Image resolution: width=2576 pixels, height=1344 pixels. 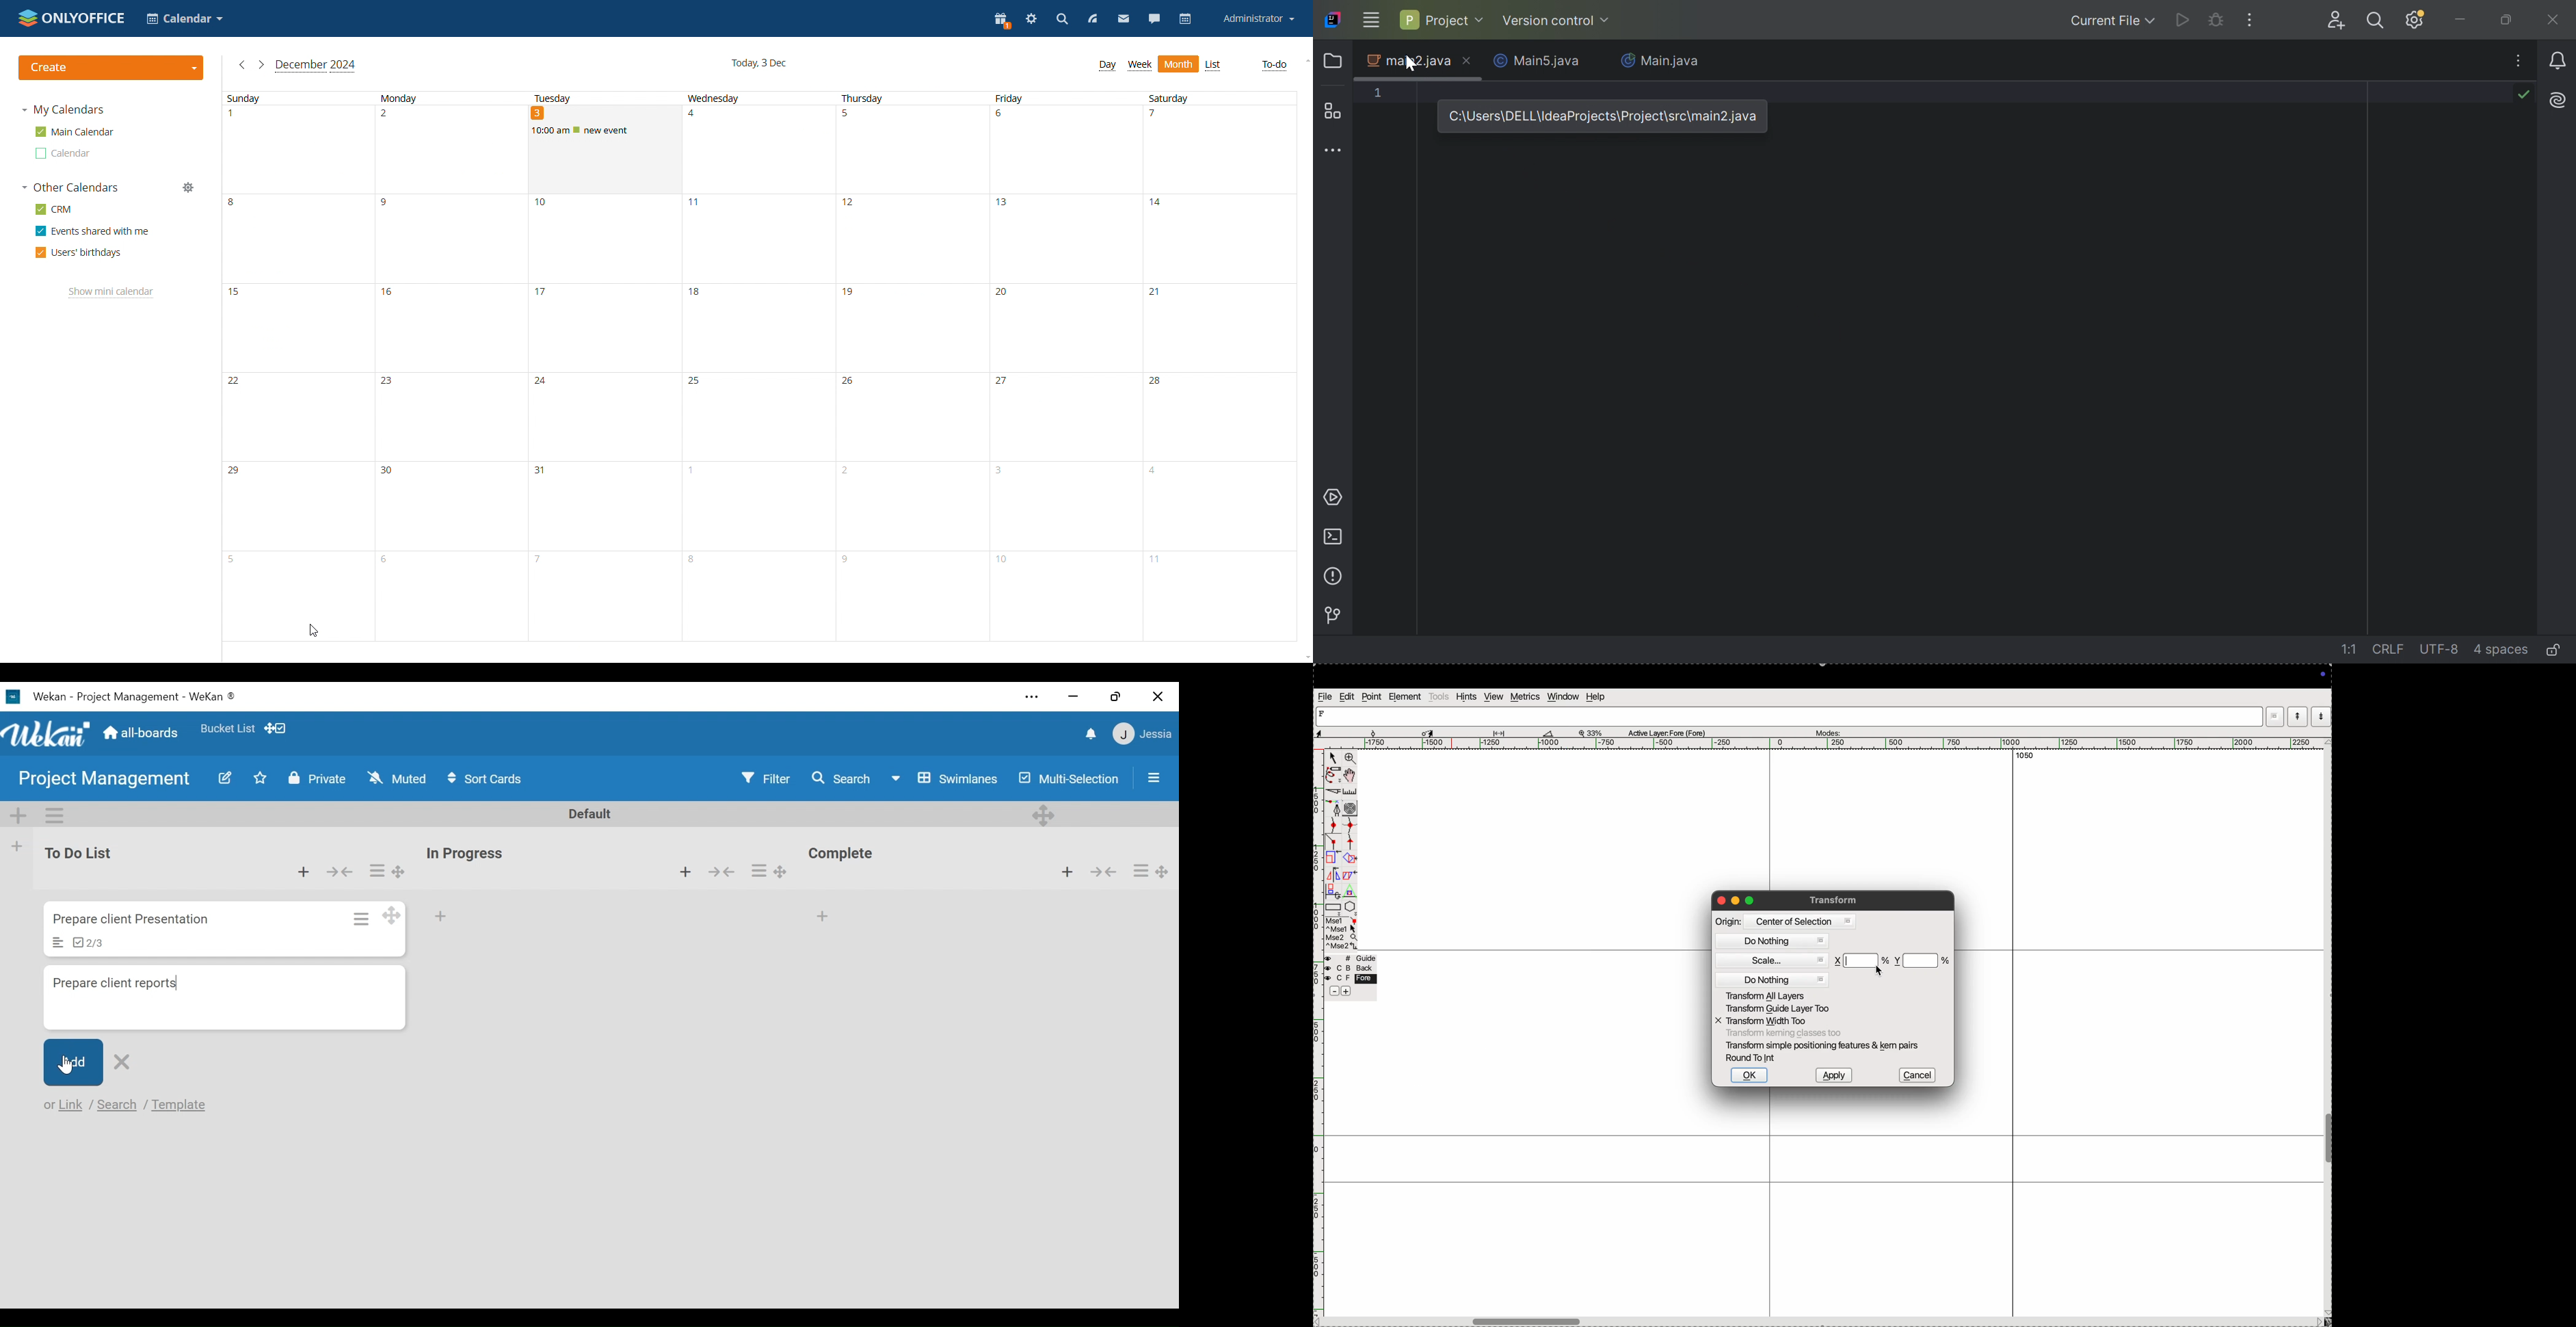 I want to click on logo, so click(x=72, y=17).